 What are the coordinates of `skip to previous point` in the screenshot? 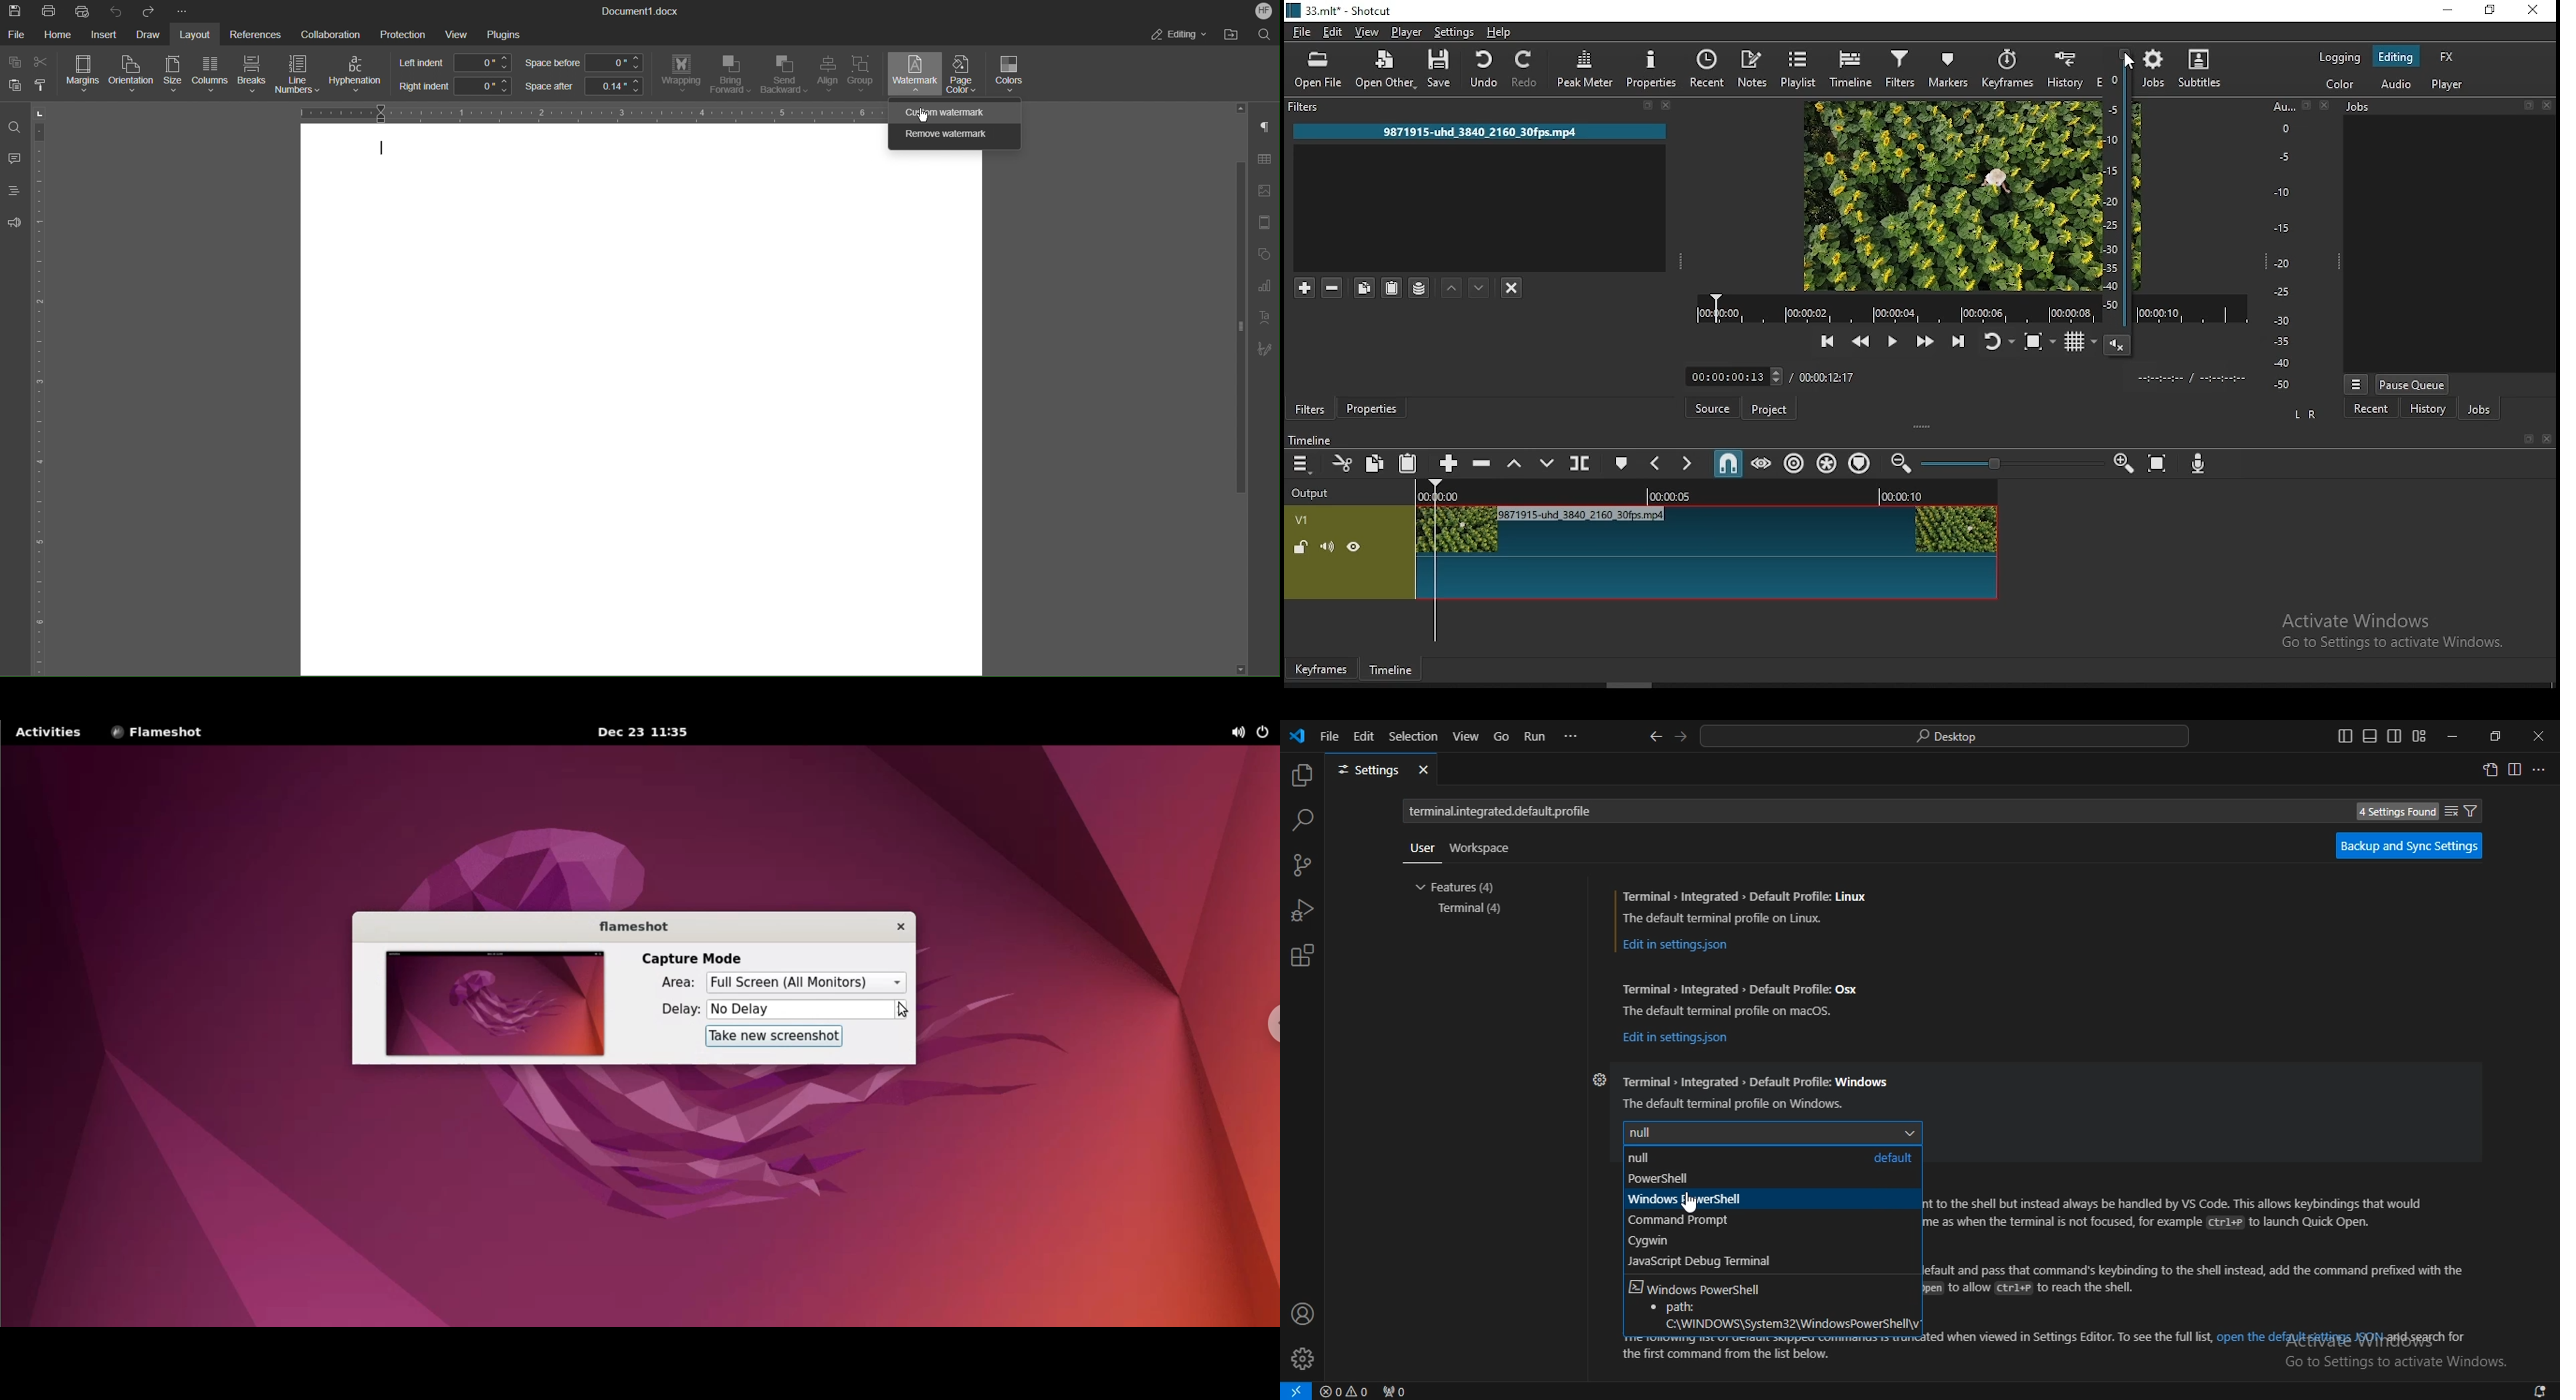 It's located at (1827, 341).